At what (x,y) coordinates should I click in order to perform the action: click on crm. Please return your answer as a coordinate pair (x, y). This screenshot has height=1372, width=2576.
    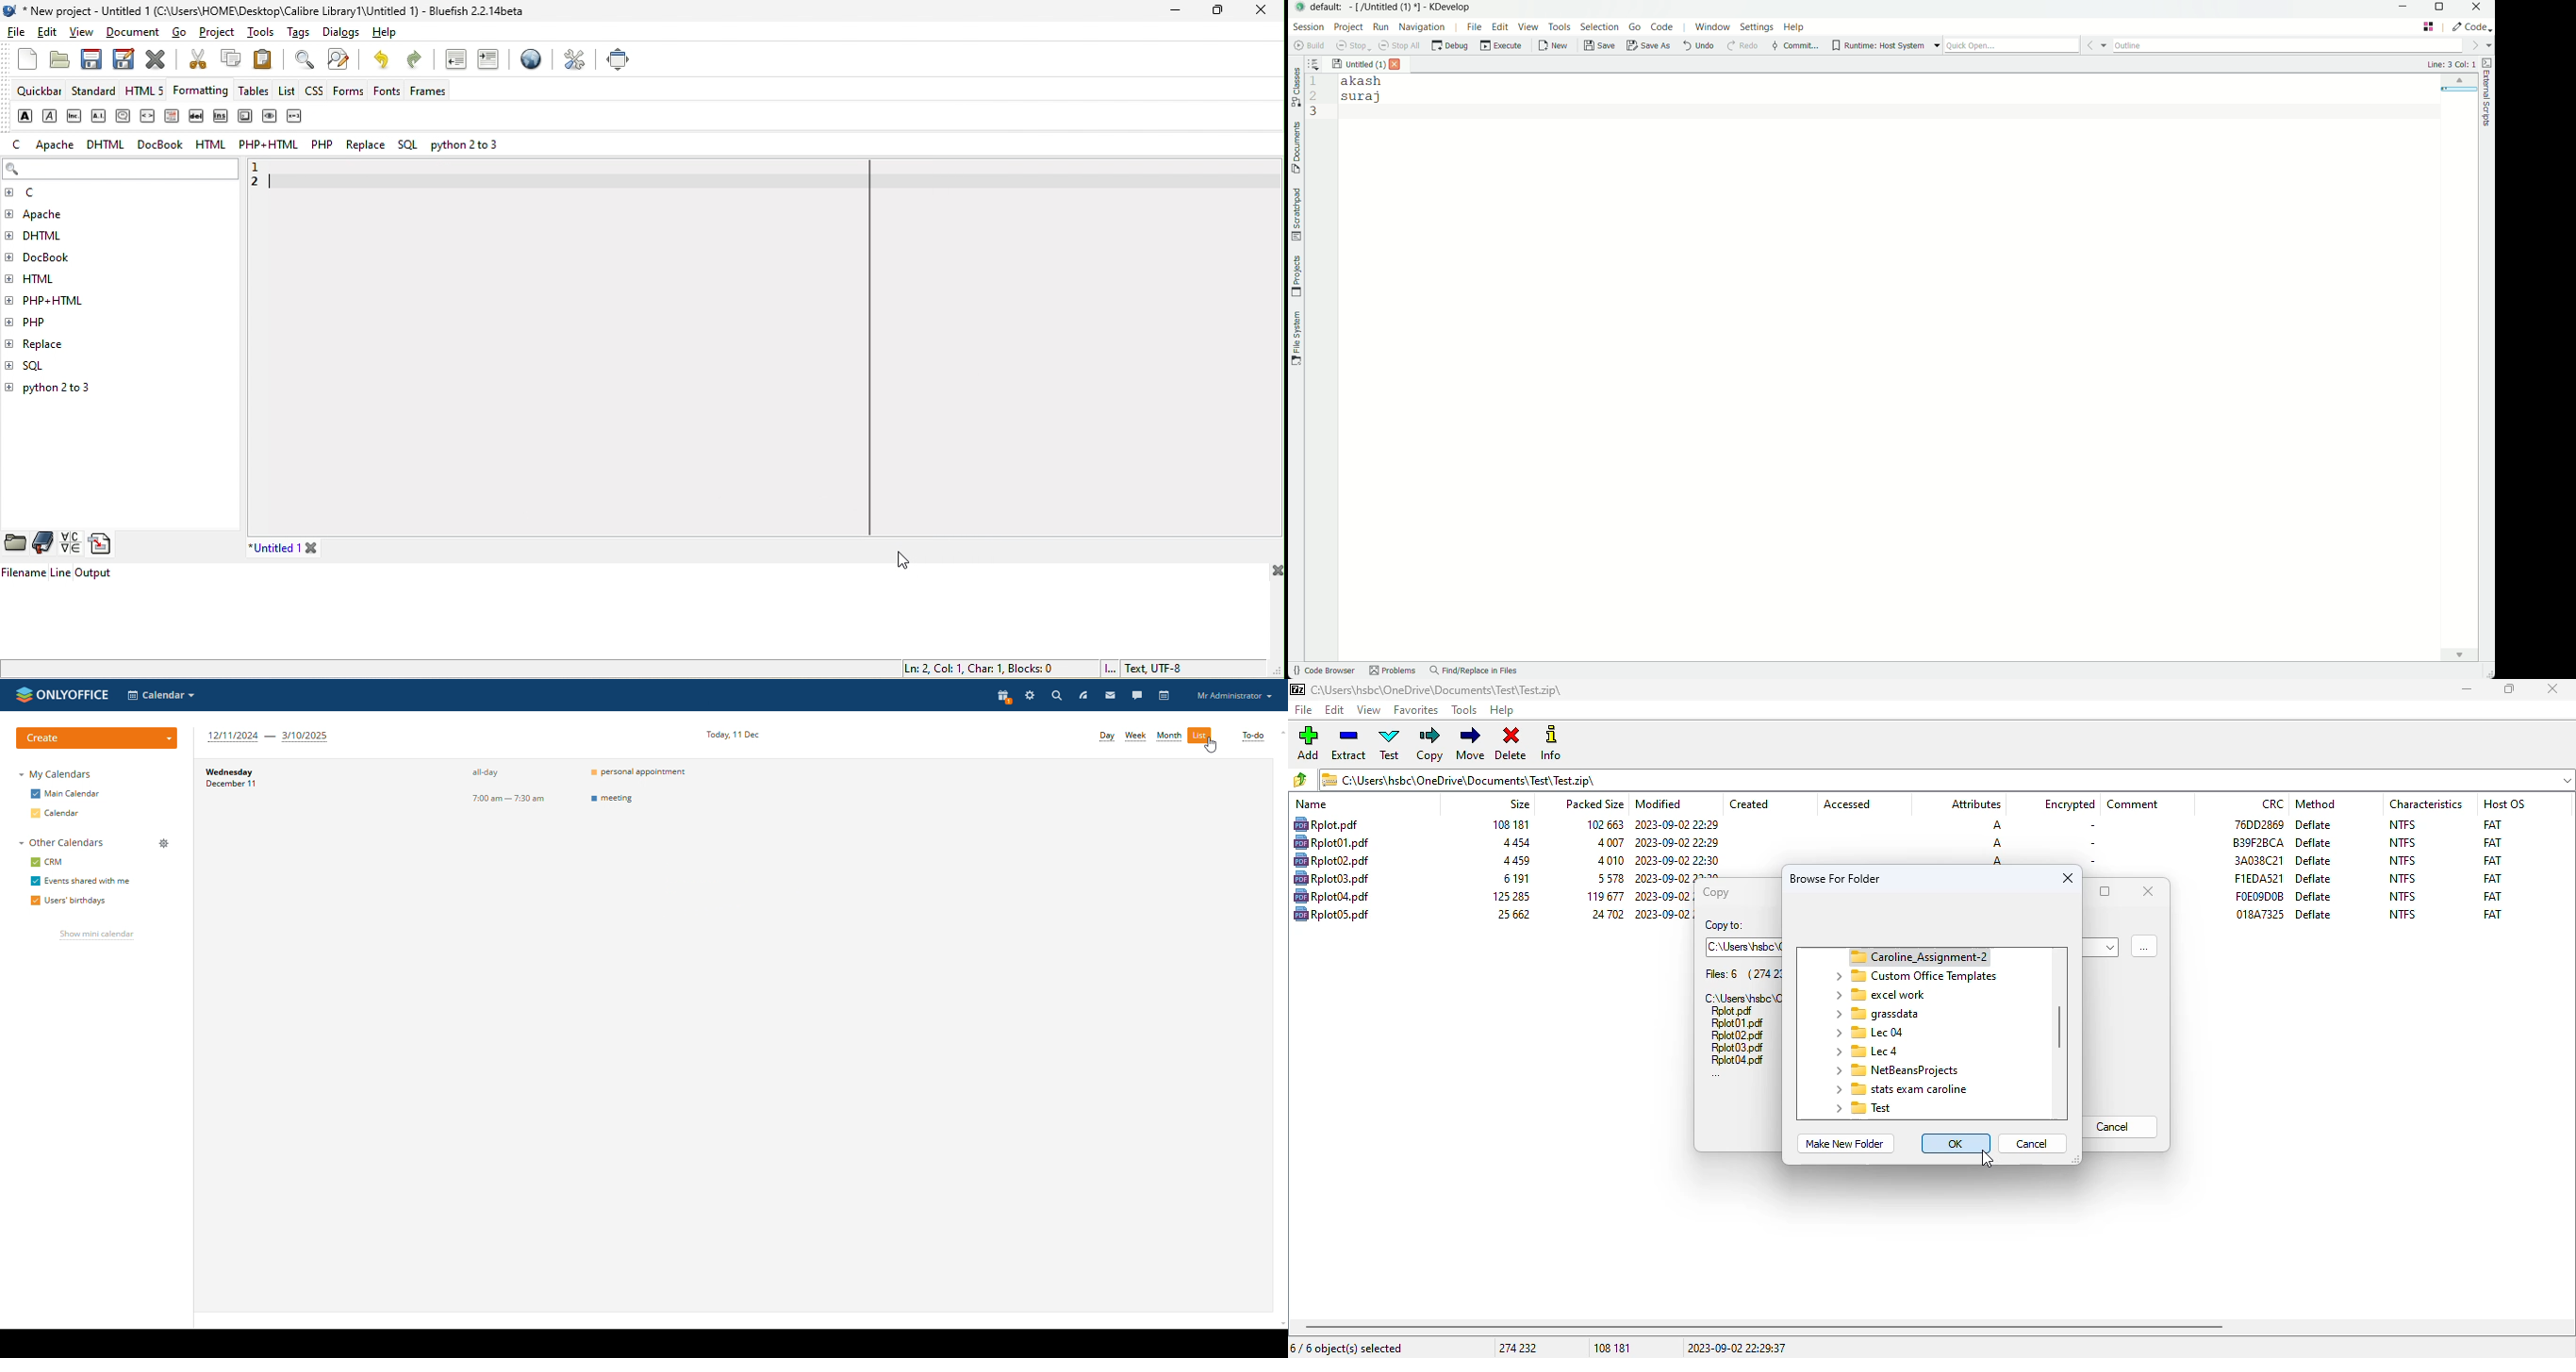
    Looking at the image, I should click on (48, 861).